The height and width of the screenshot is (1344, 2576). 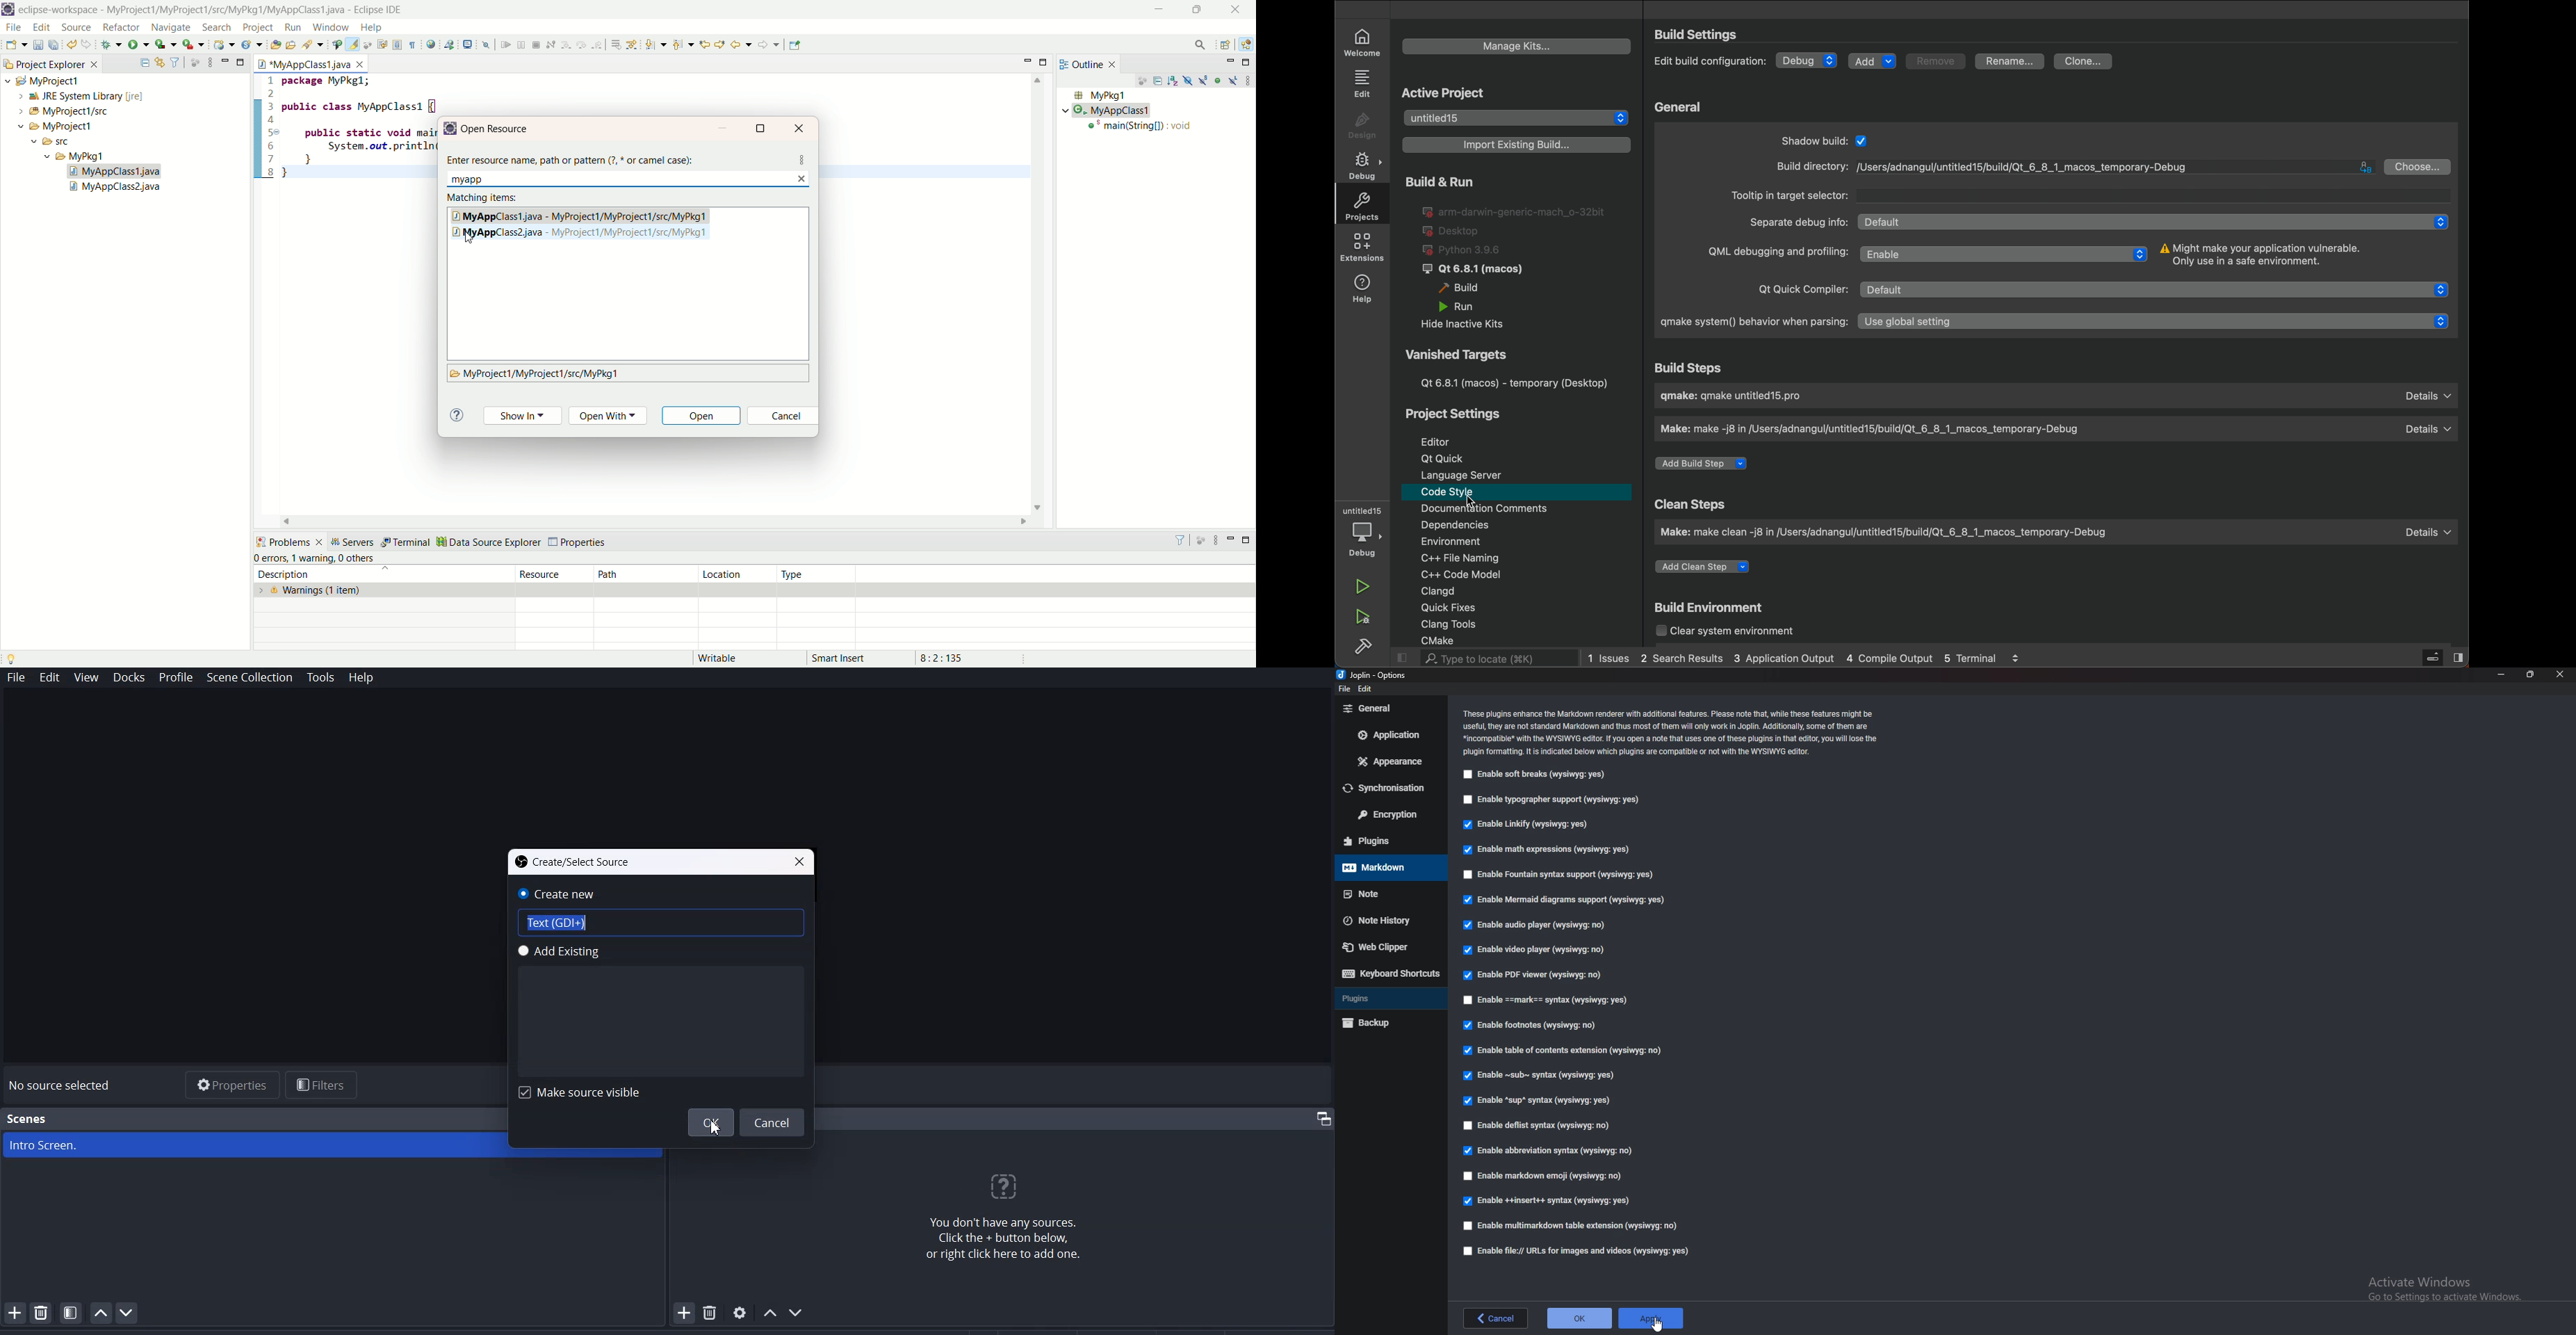 What do you see at coordinates (1368, 688) in the screenshot?
I see `edit` at bounding box center [1368, 688].